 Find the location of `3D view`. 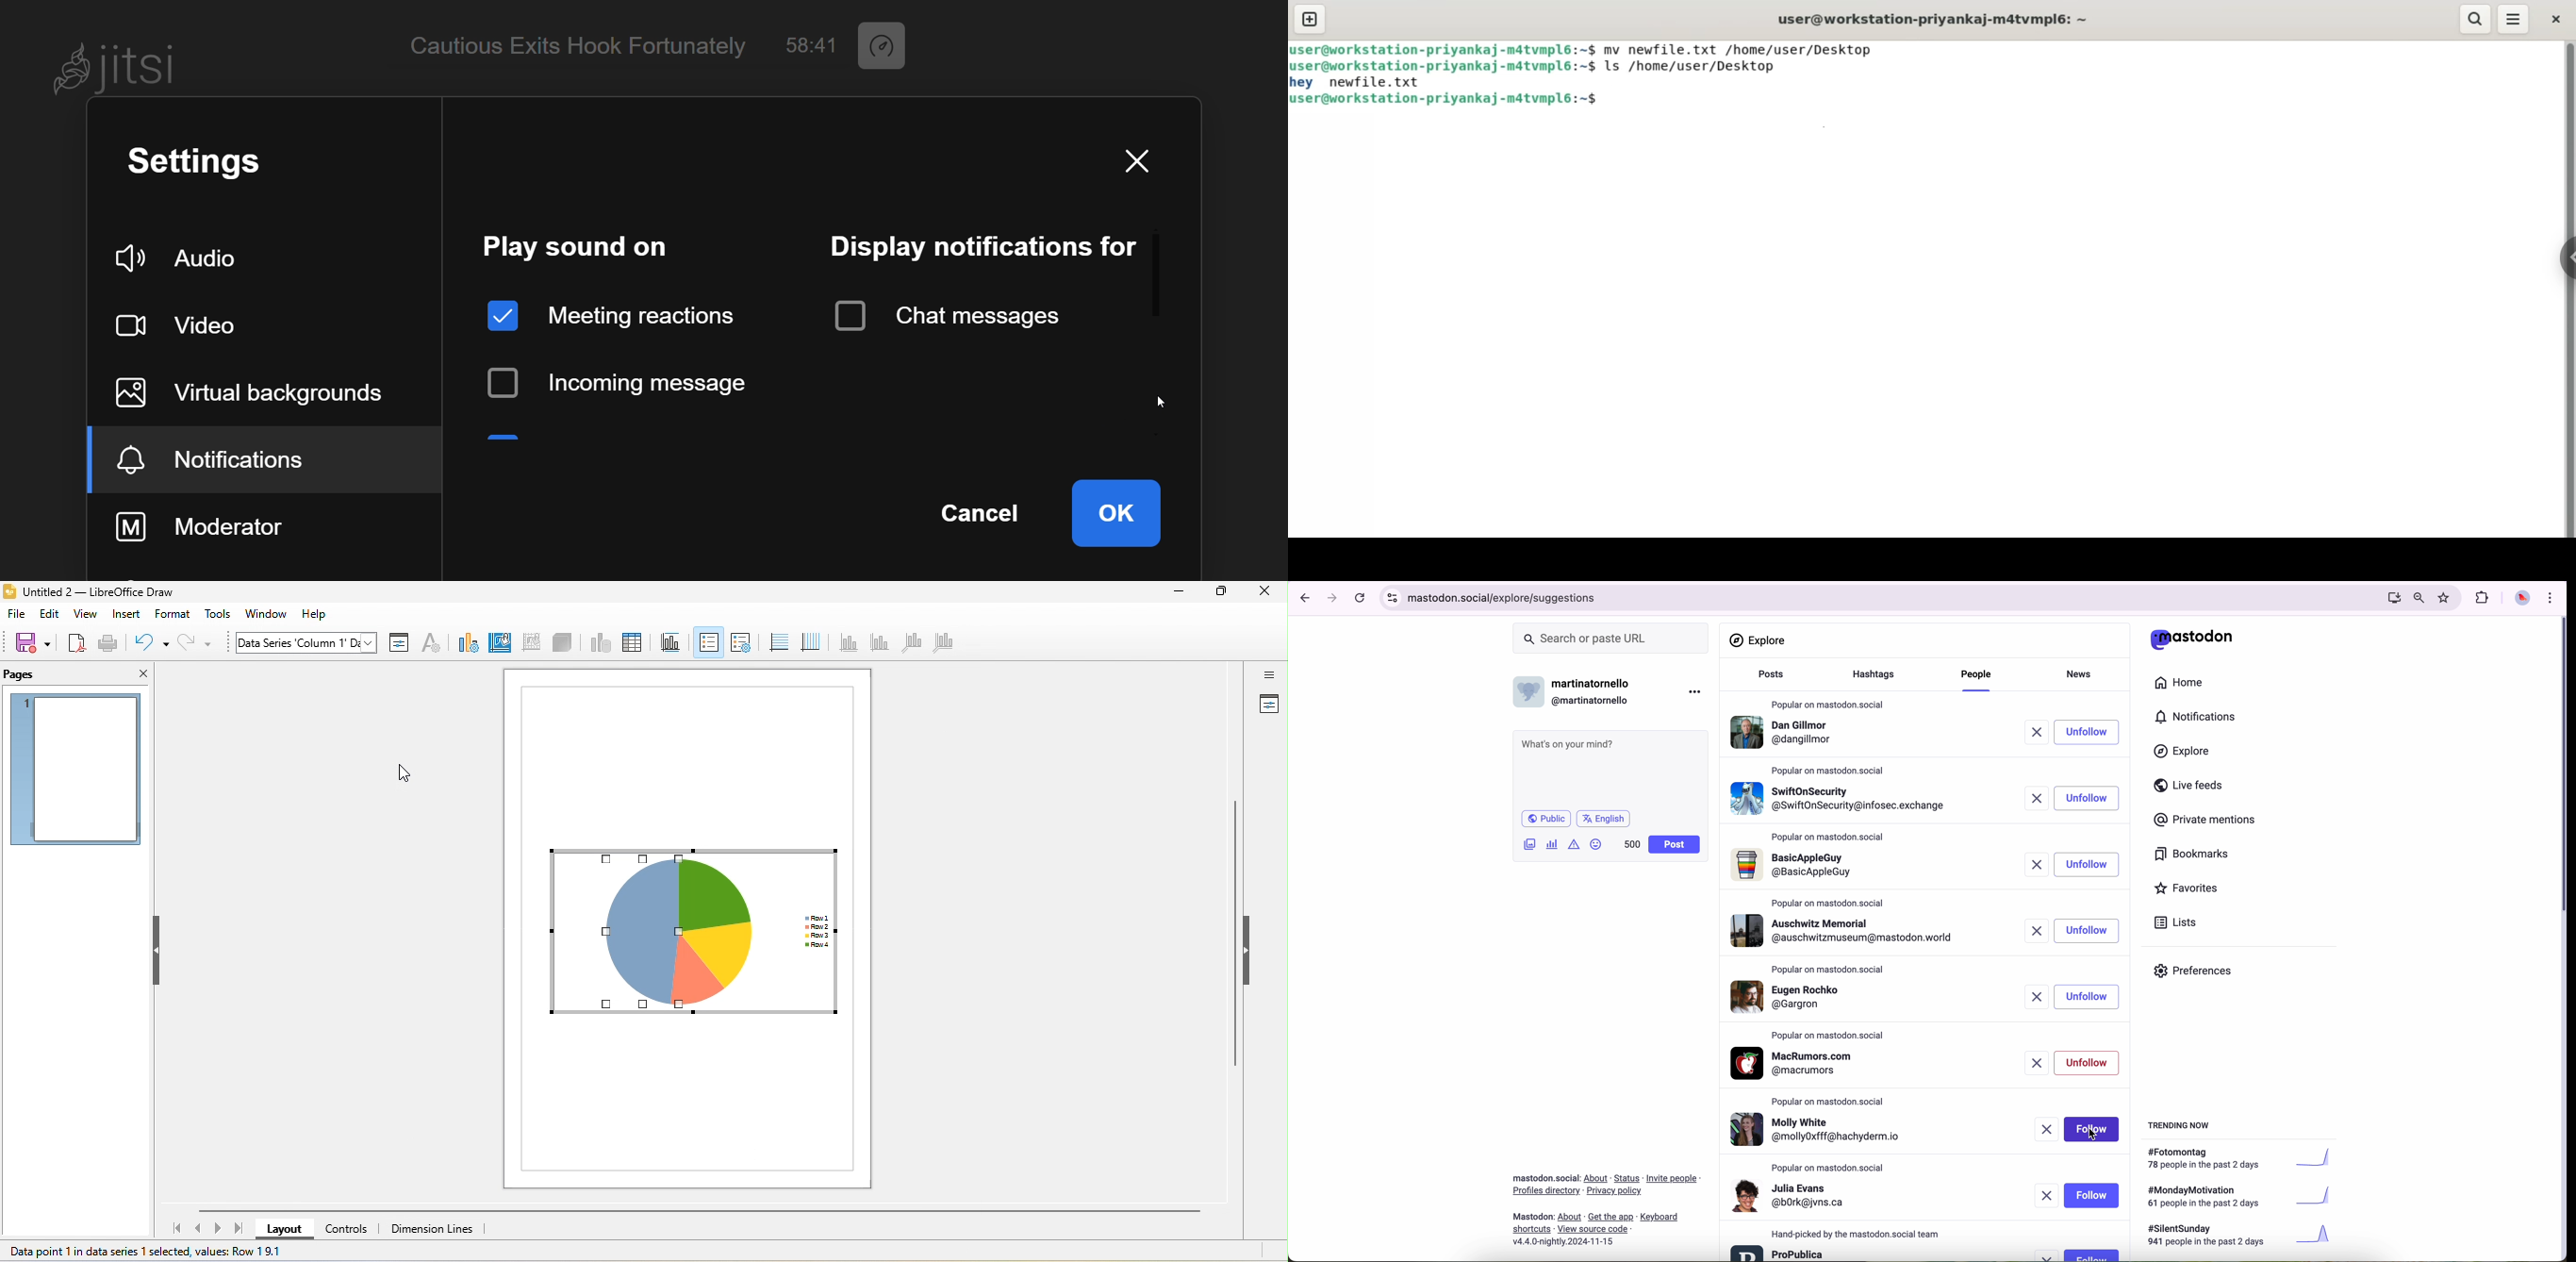

3D view is located at coordinates (564, 643).